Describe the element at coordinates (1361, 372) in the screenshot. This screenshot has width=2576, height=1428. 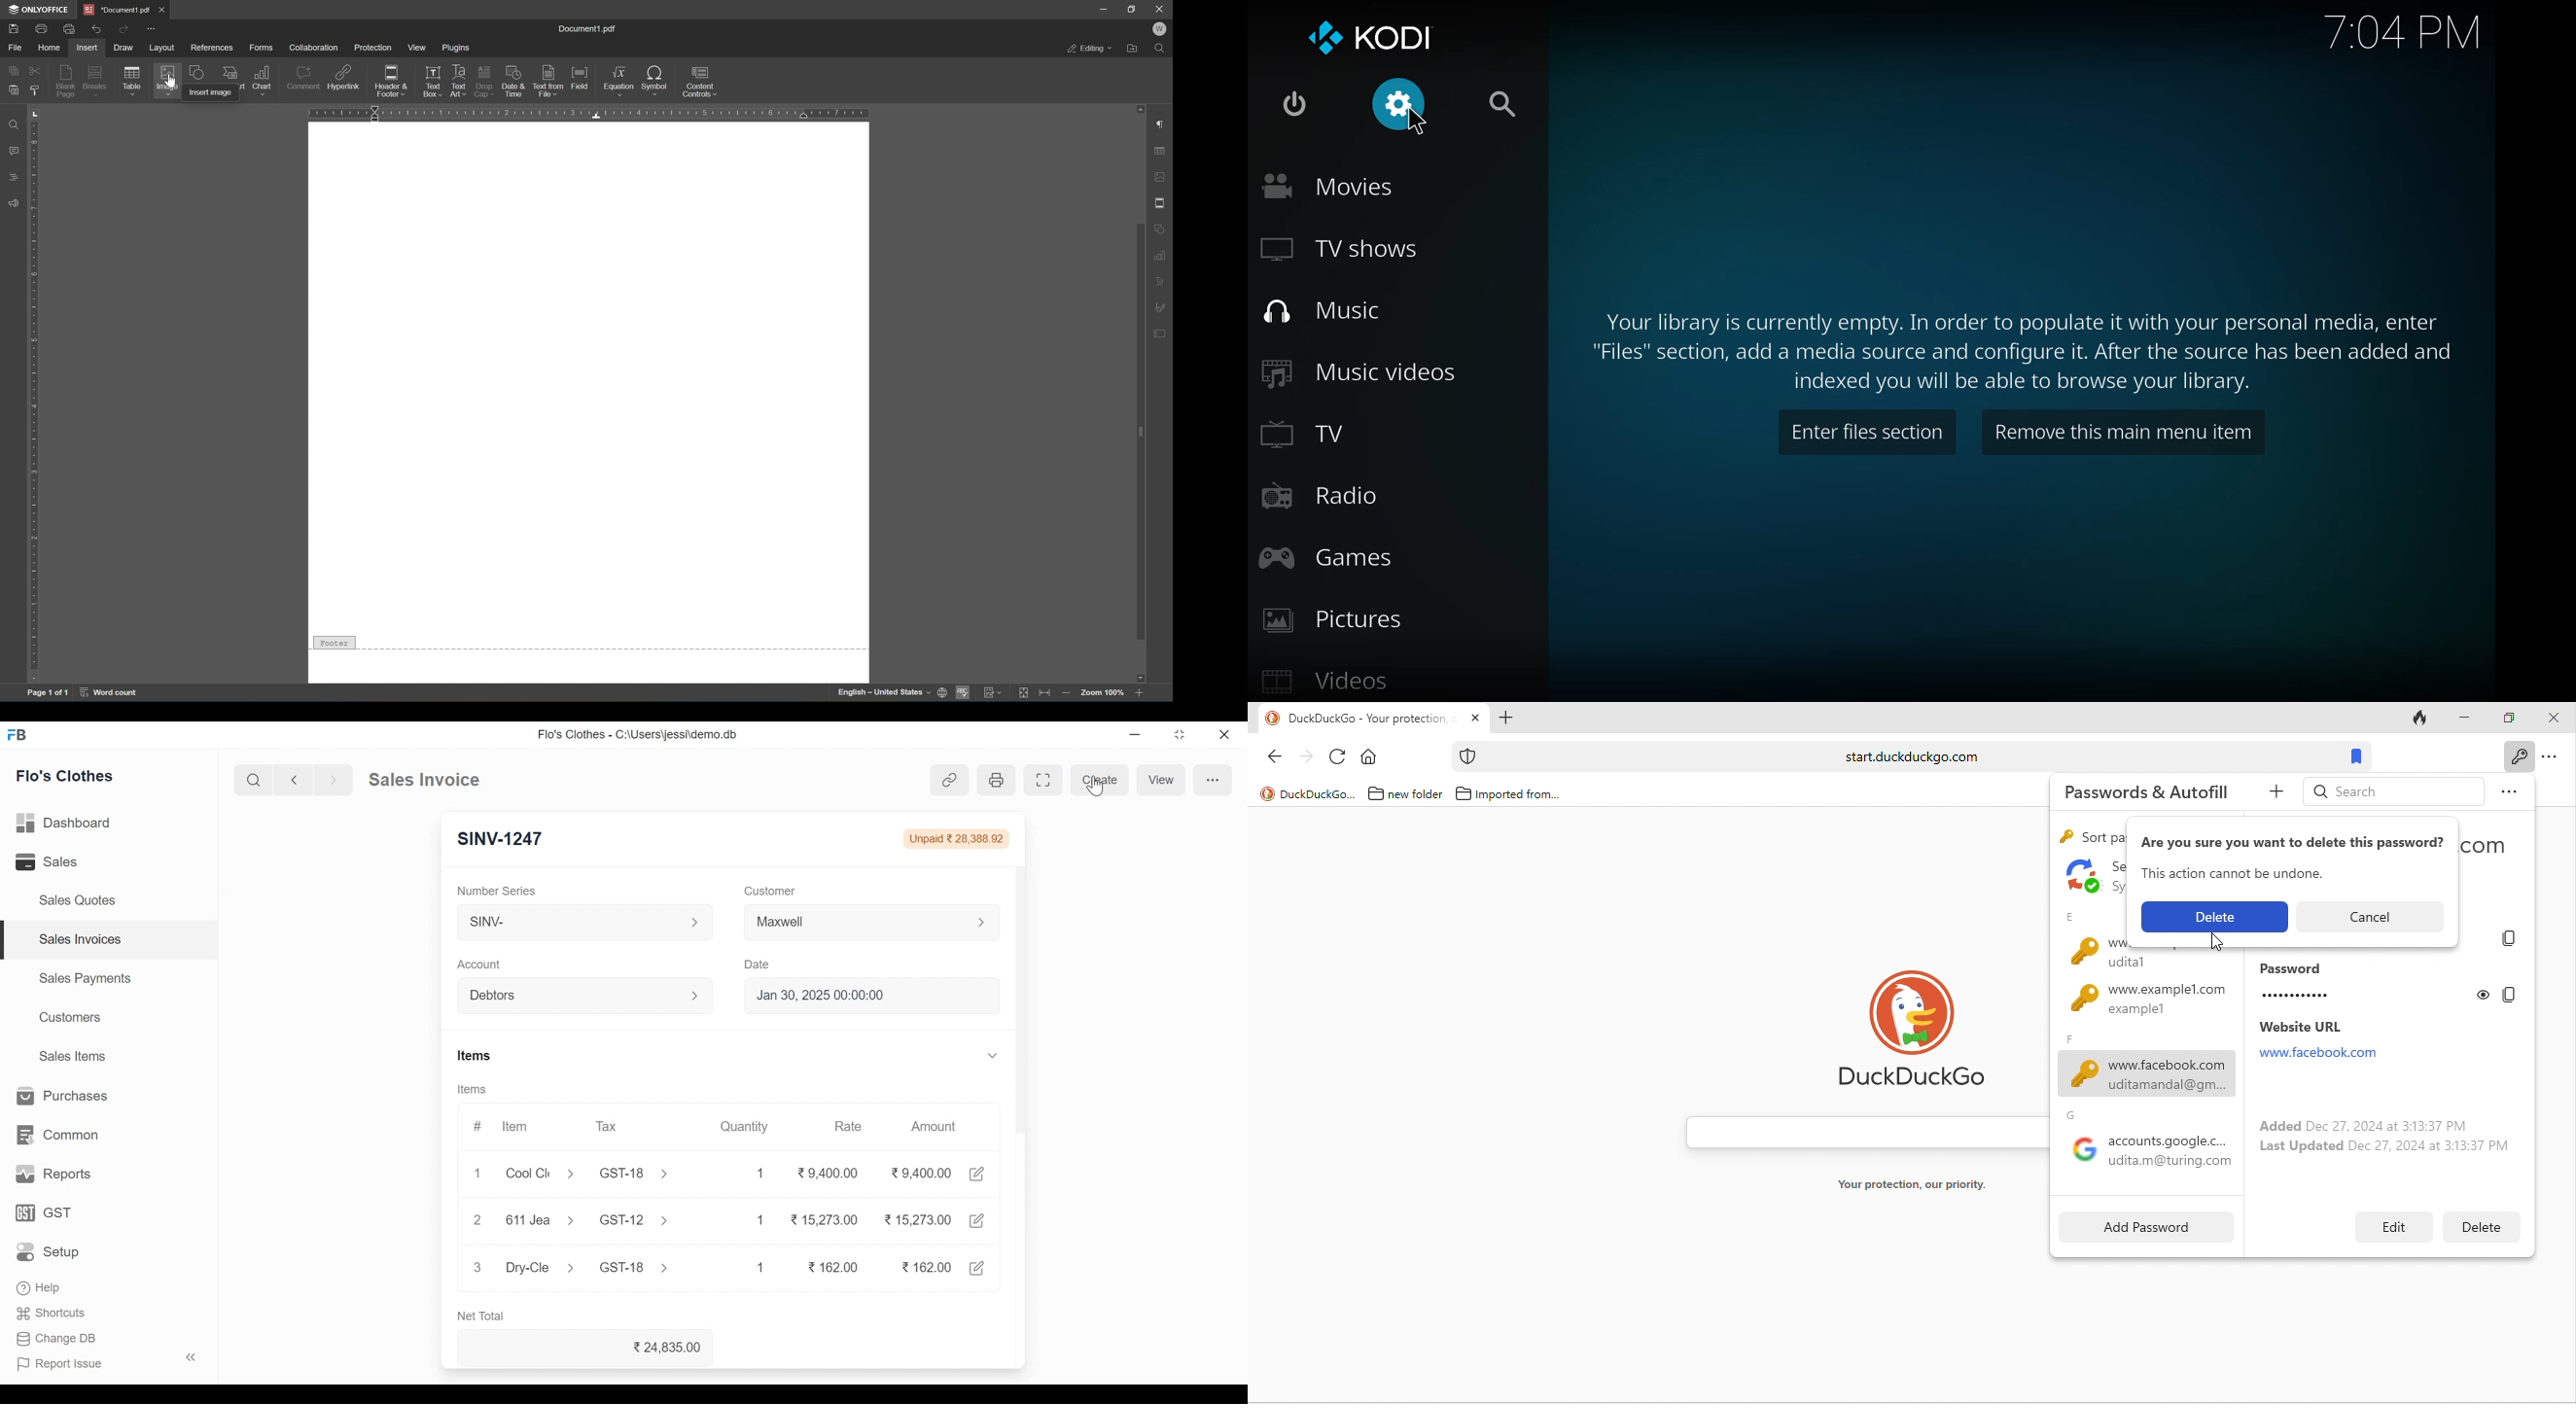
I see `music videos` at that location.